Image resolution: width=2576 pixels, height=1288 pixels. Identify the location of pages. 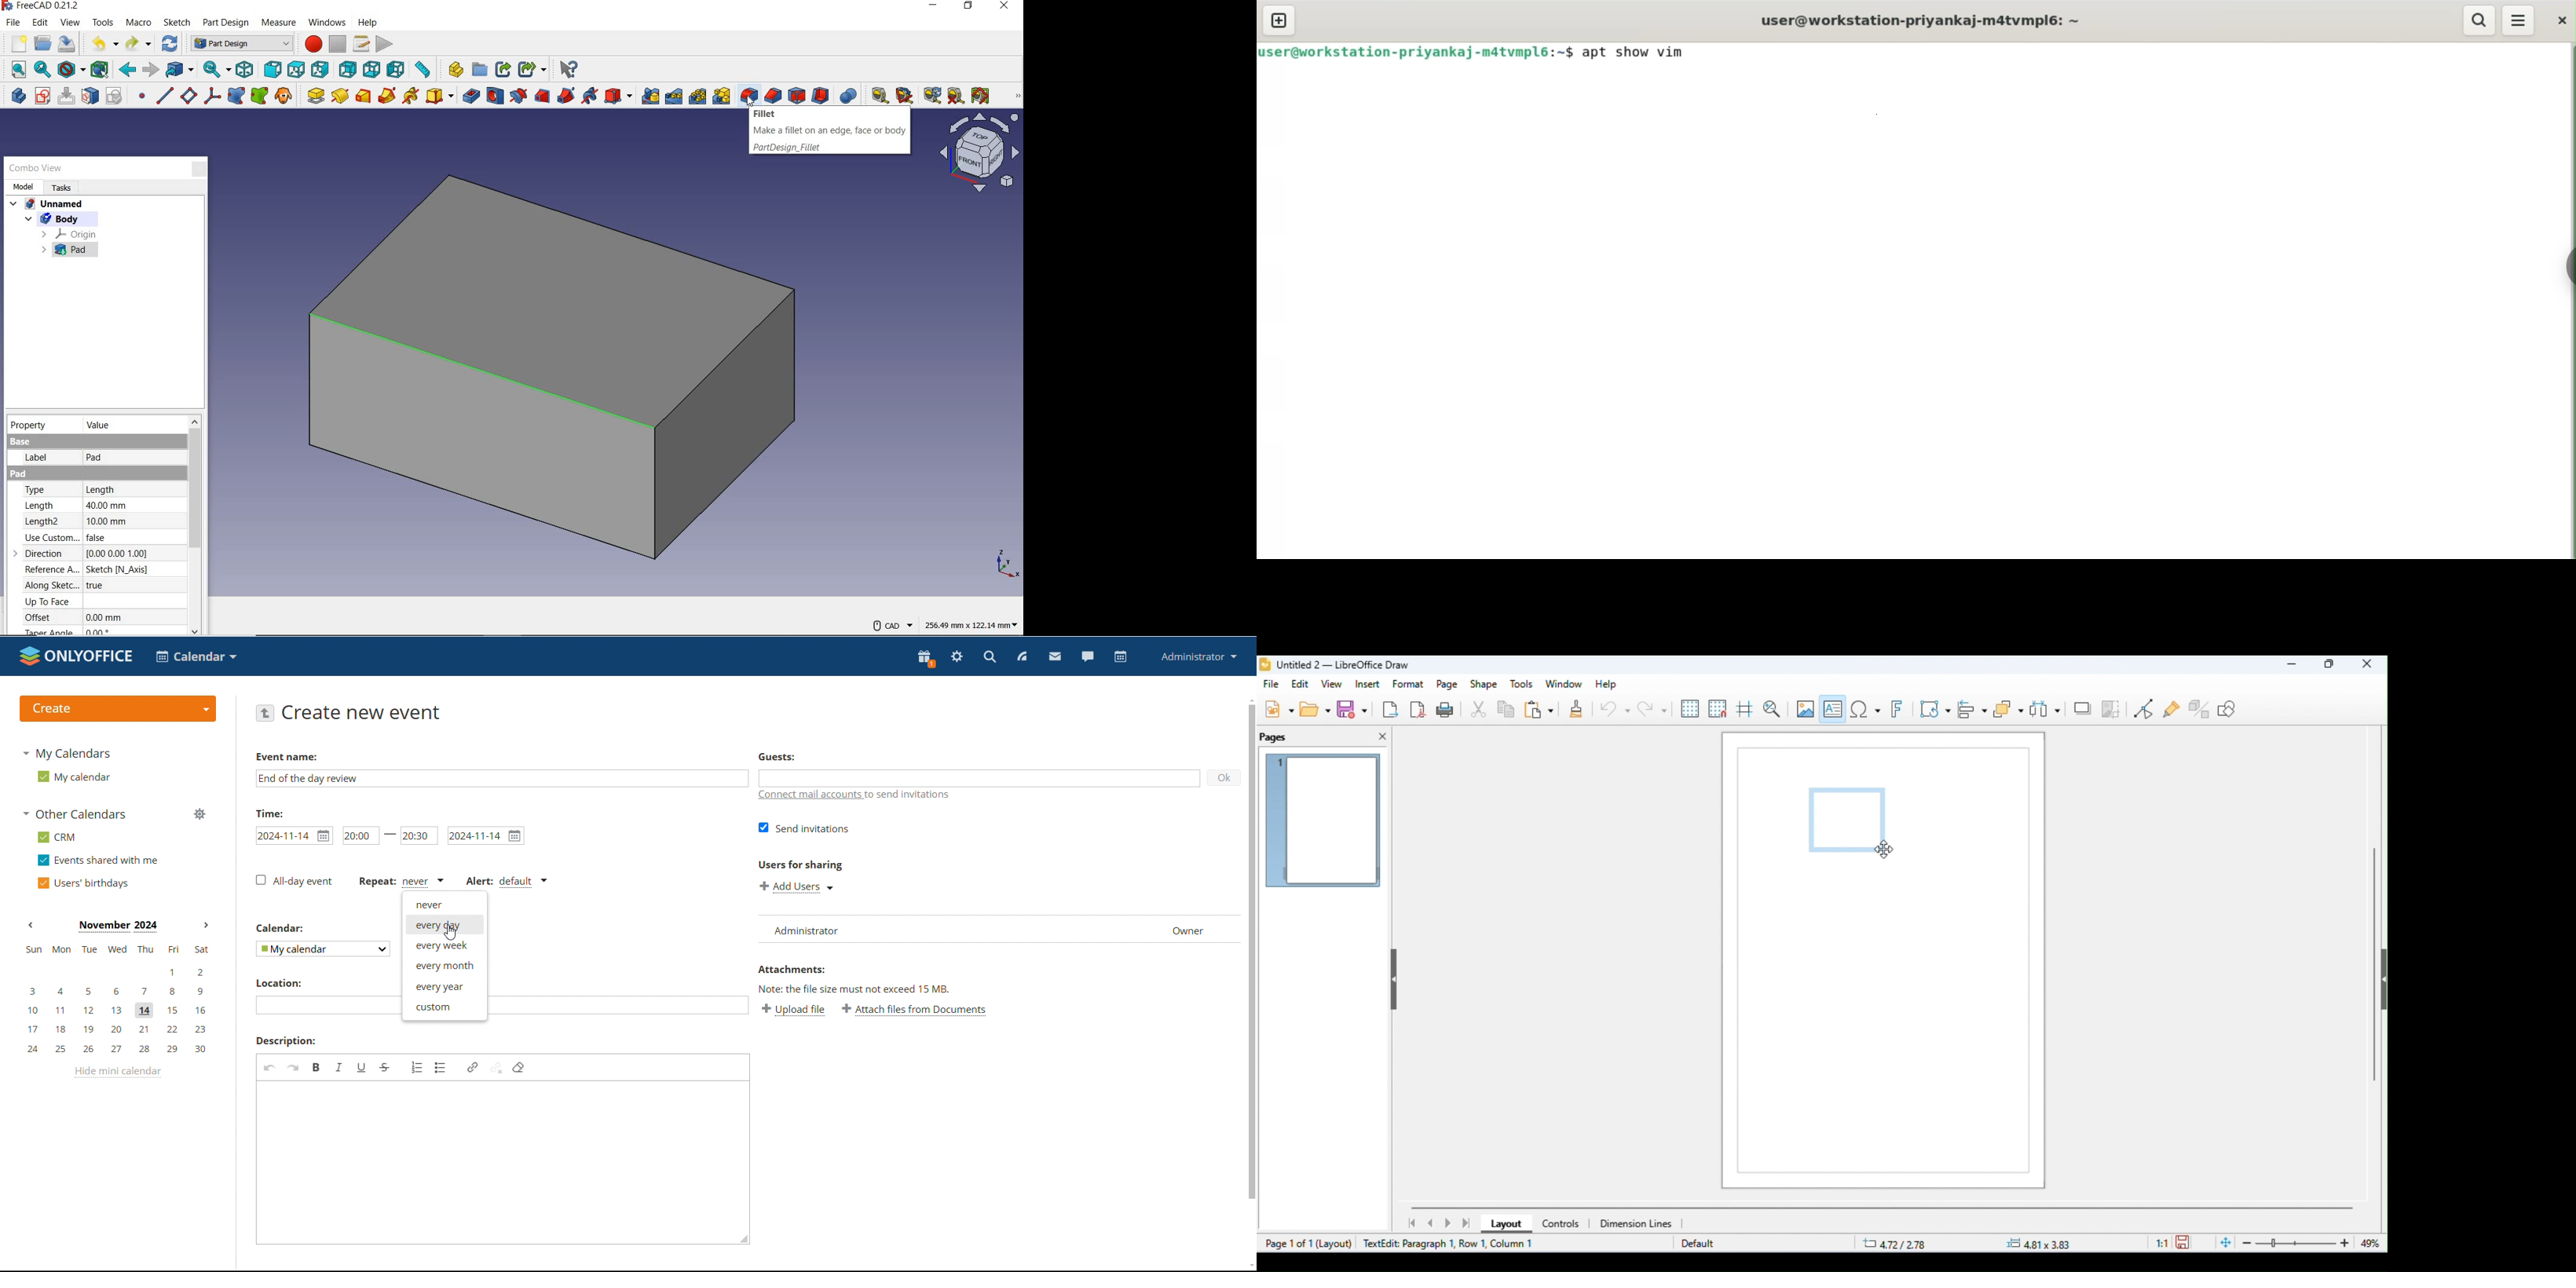
(1274, 738).